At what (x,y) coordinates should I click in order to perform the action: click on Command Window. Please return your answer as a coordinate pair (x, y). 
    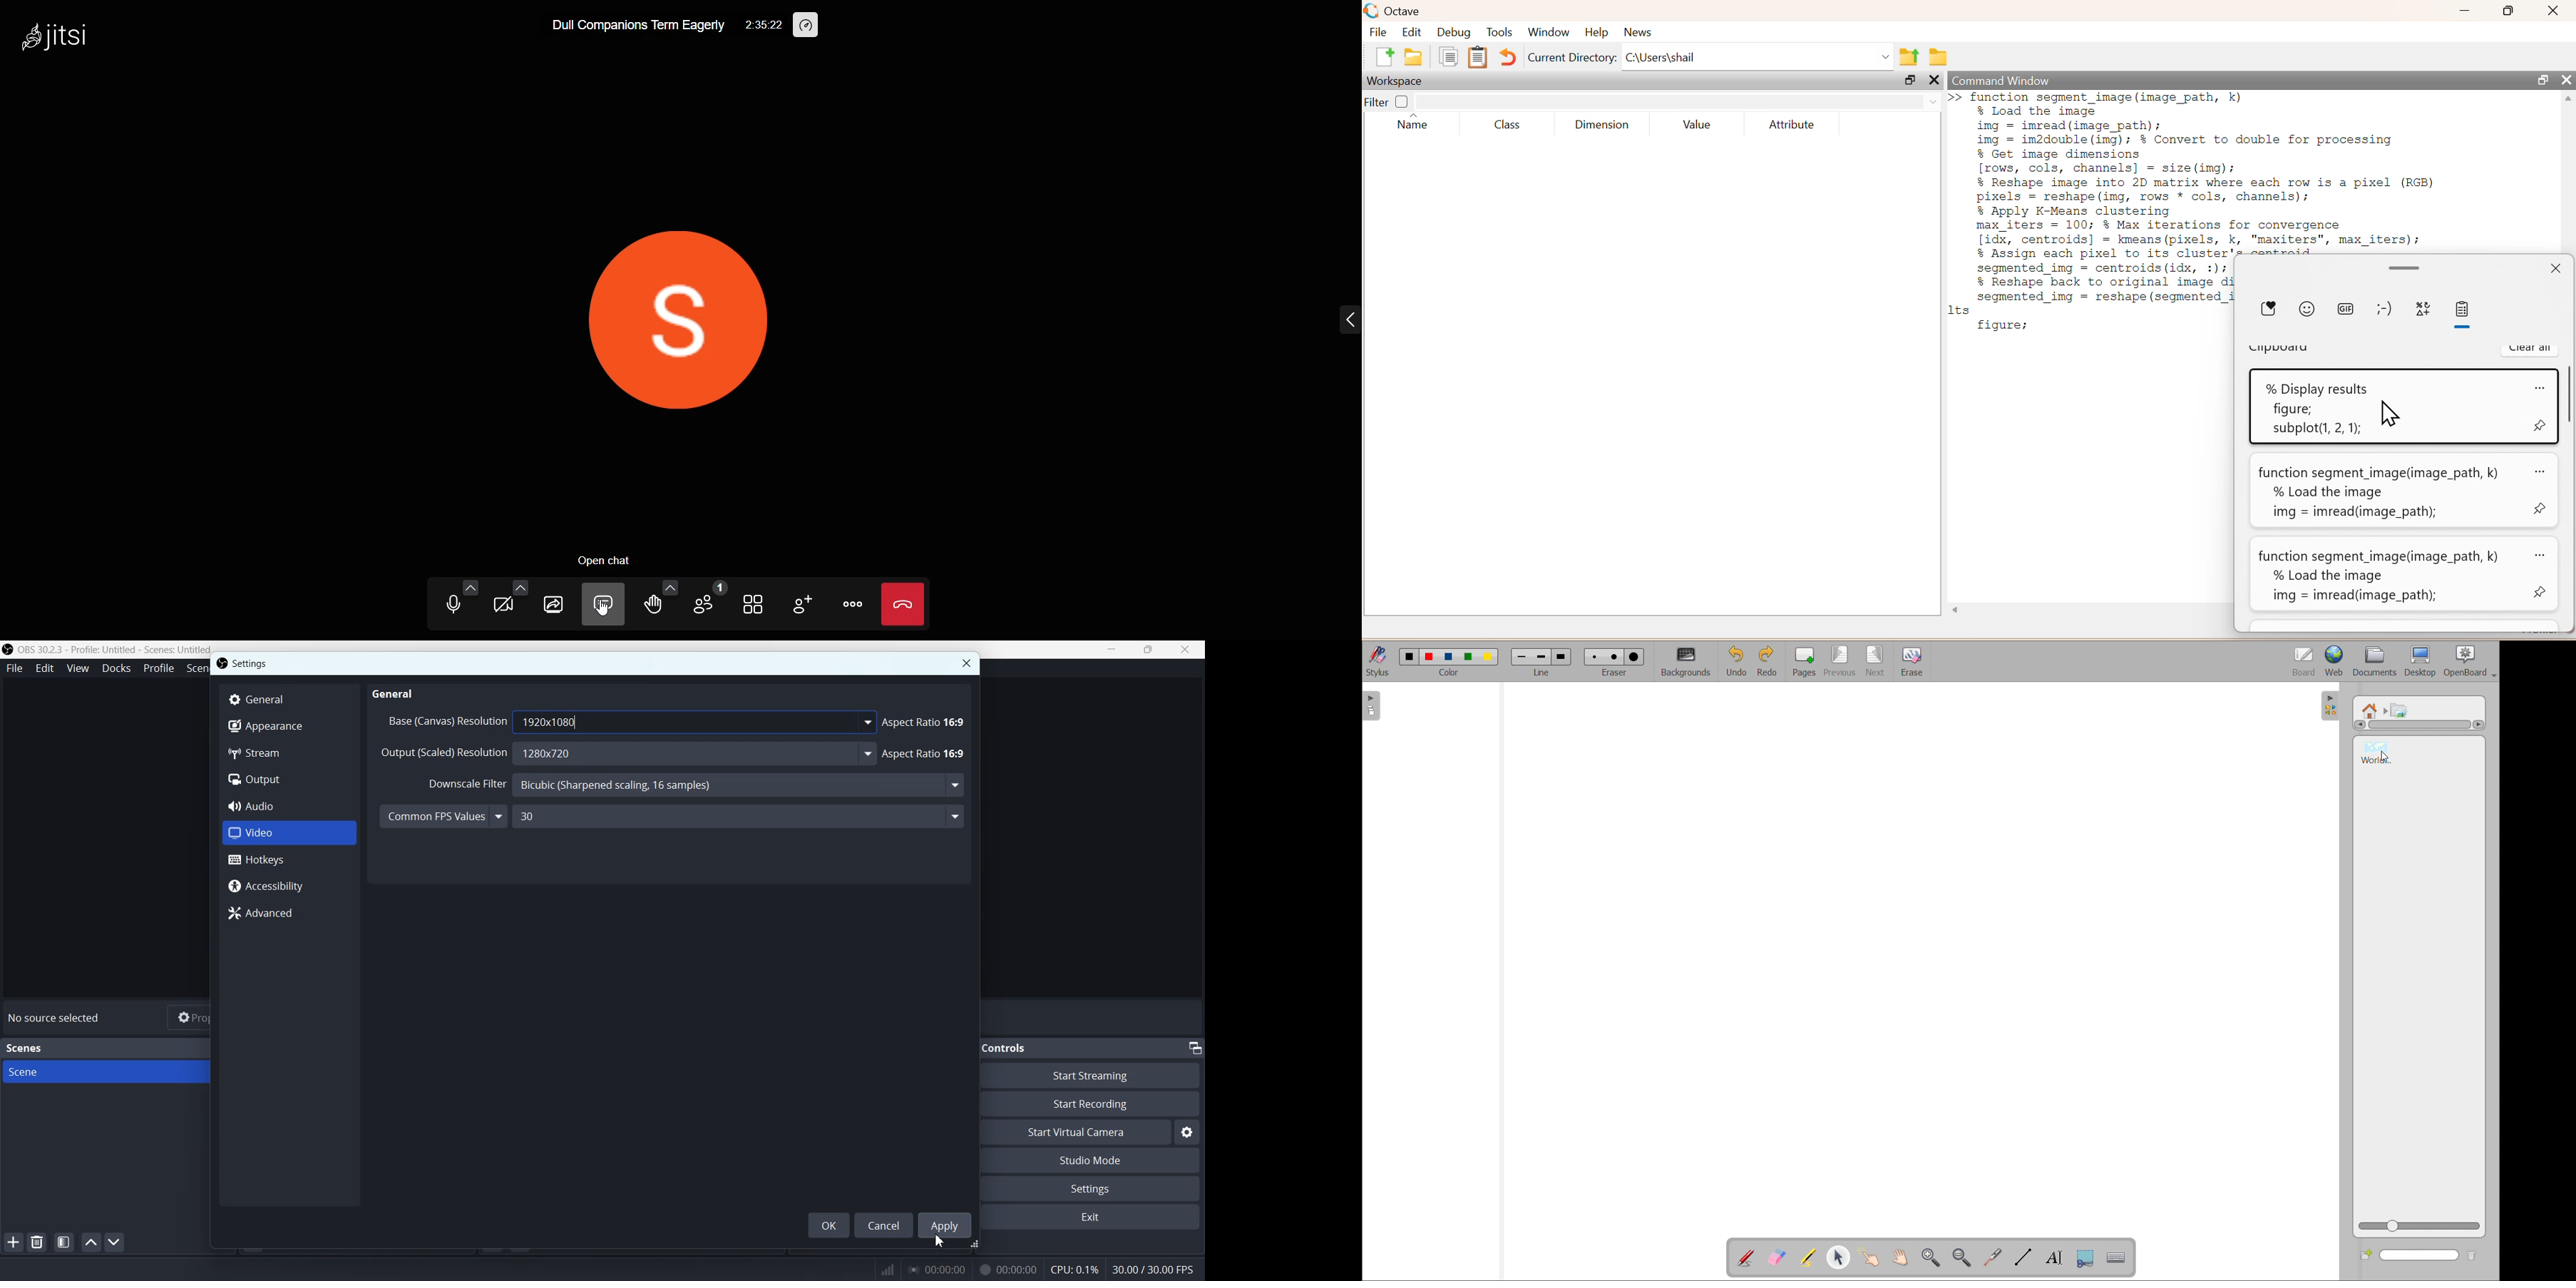
    Looking at the image, I should click on (2005, 80).